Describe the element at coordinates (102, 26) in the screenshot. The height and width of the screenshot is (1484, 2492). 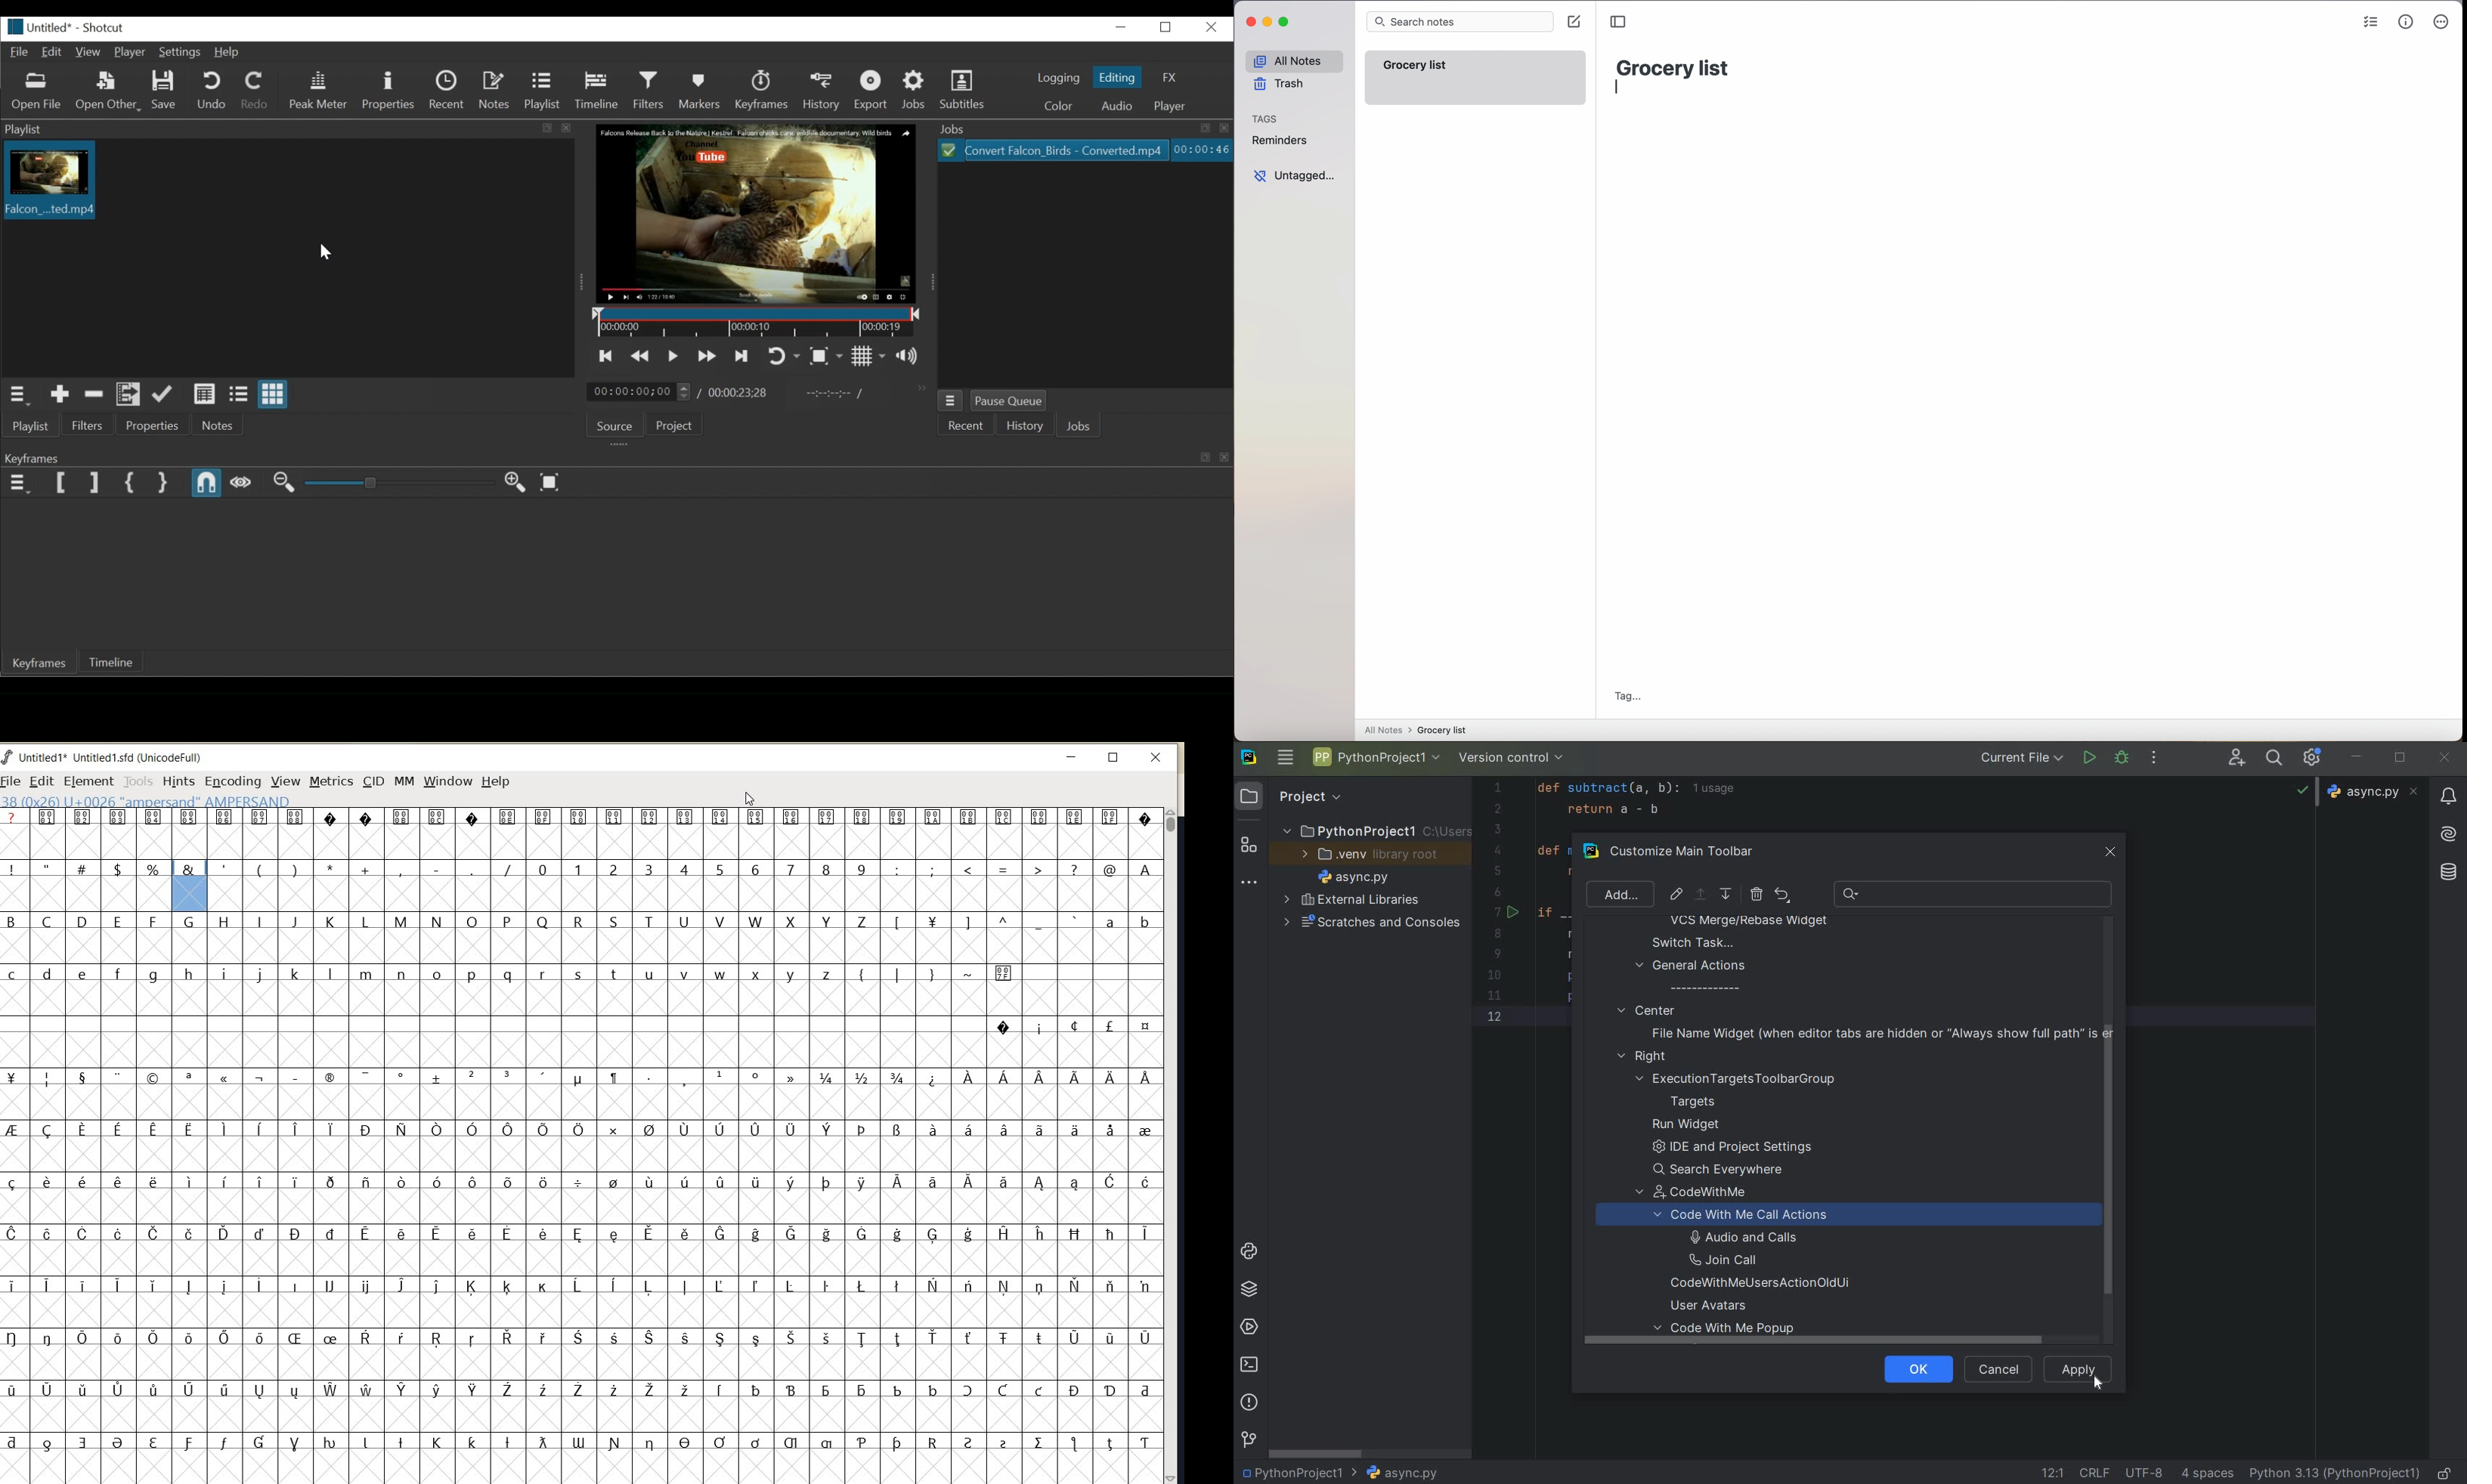
I see `Shotcut` at that location.